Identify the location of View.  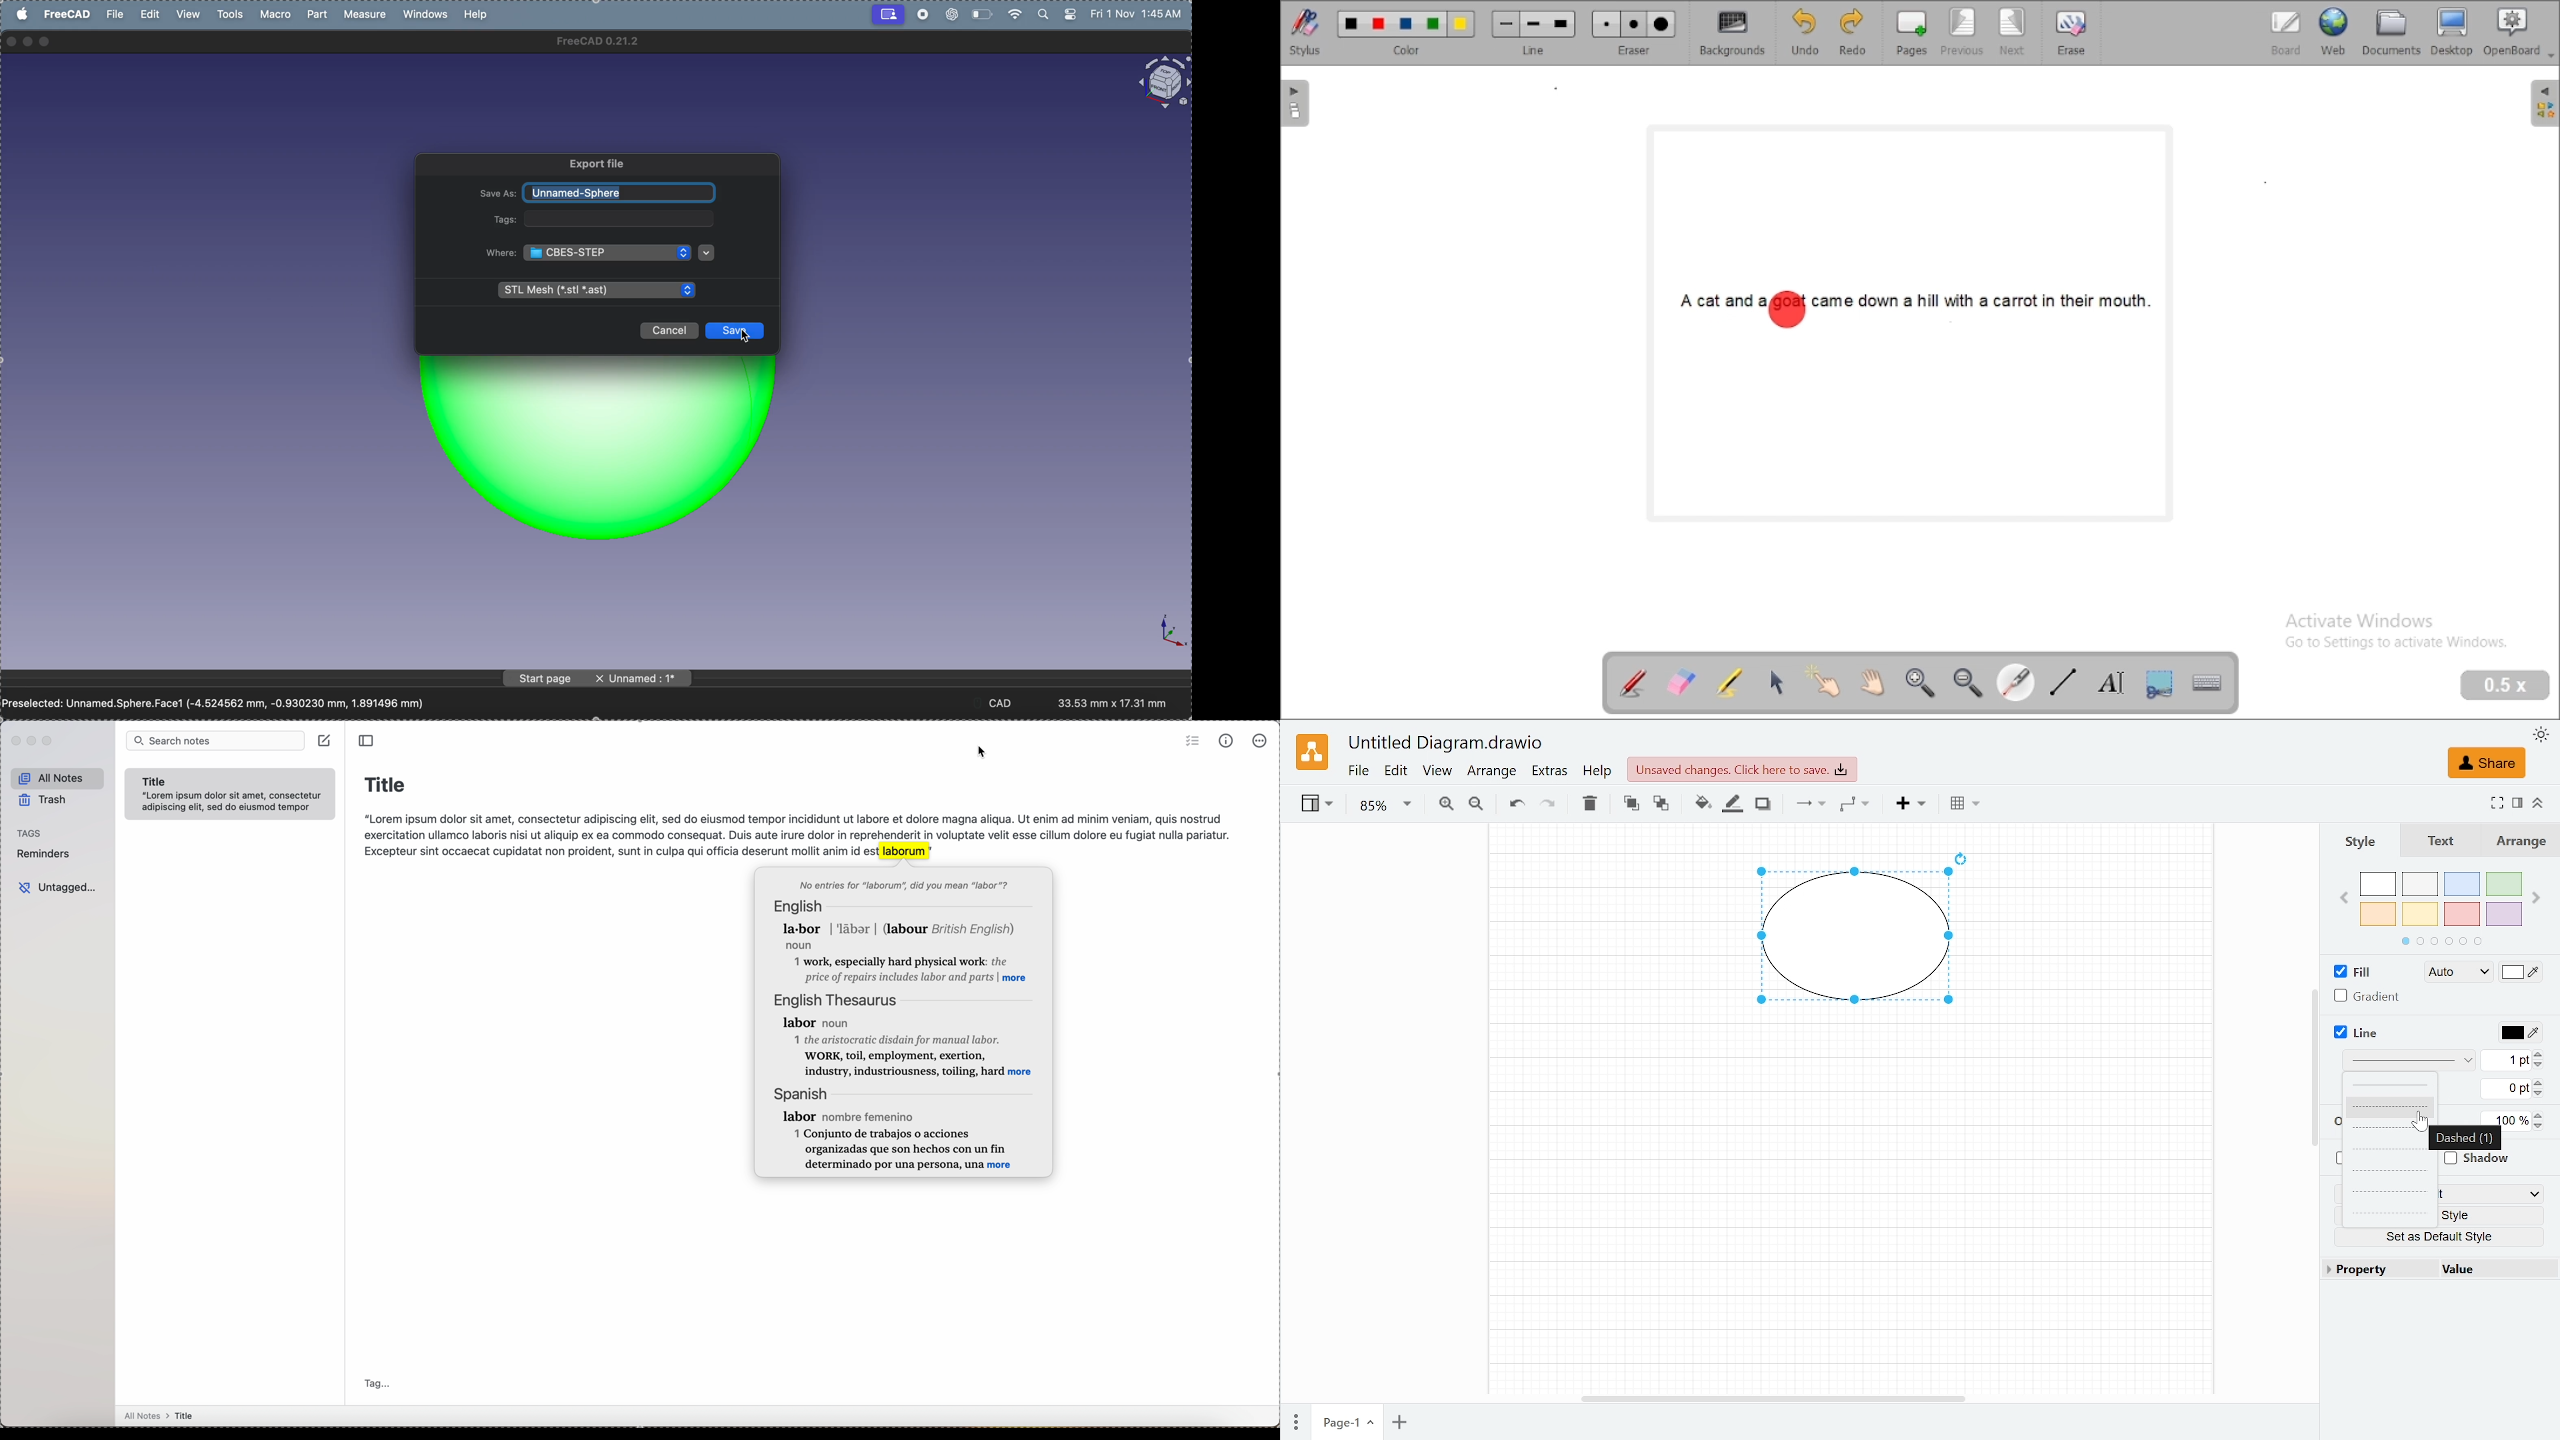
(1319, 806).